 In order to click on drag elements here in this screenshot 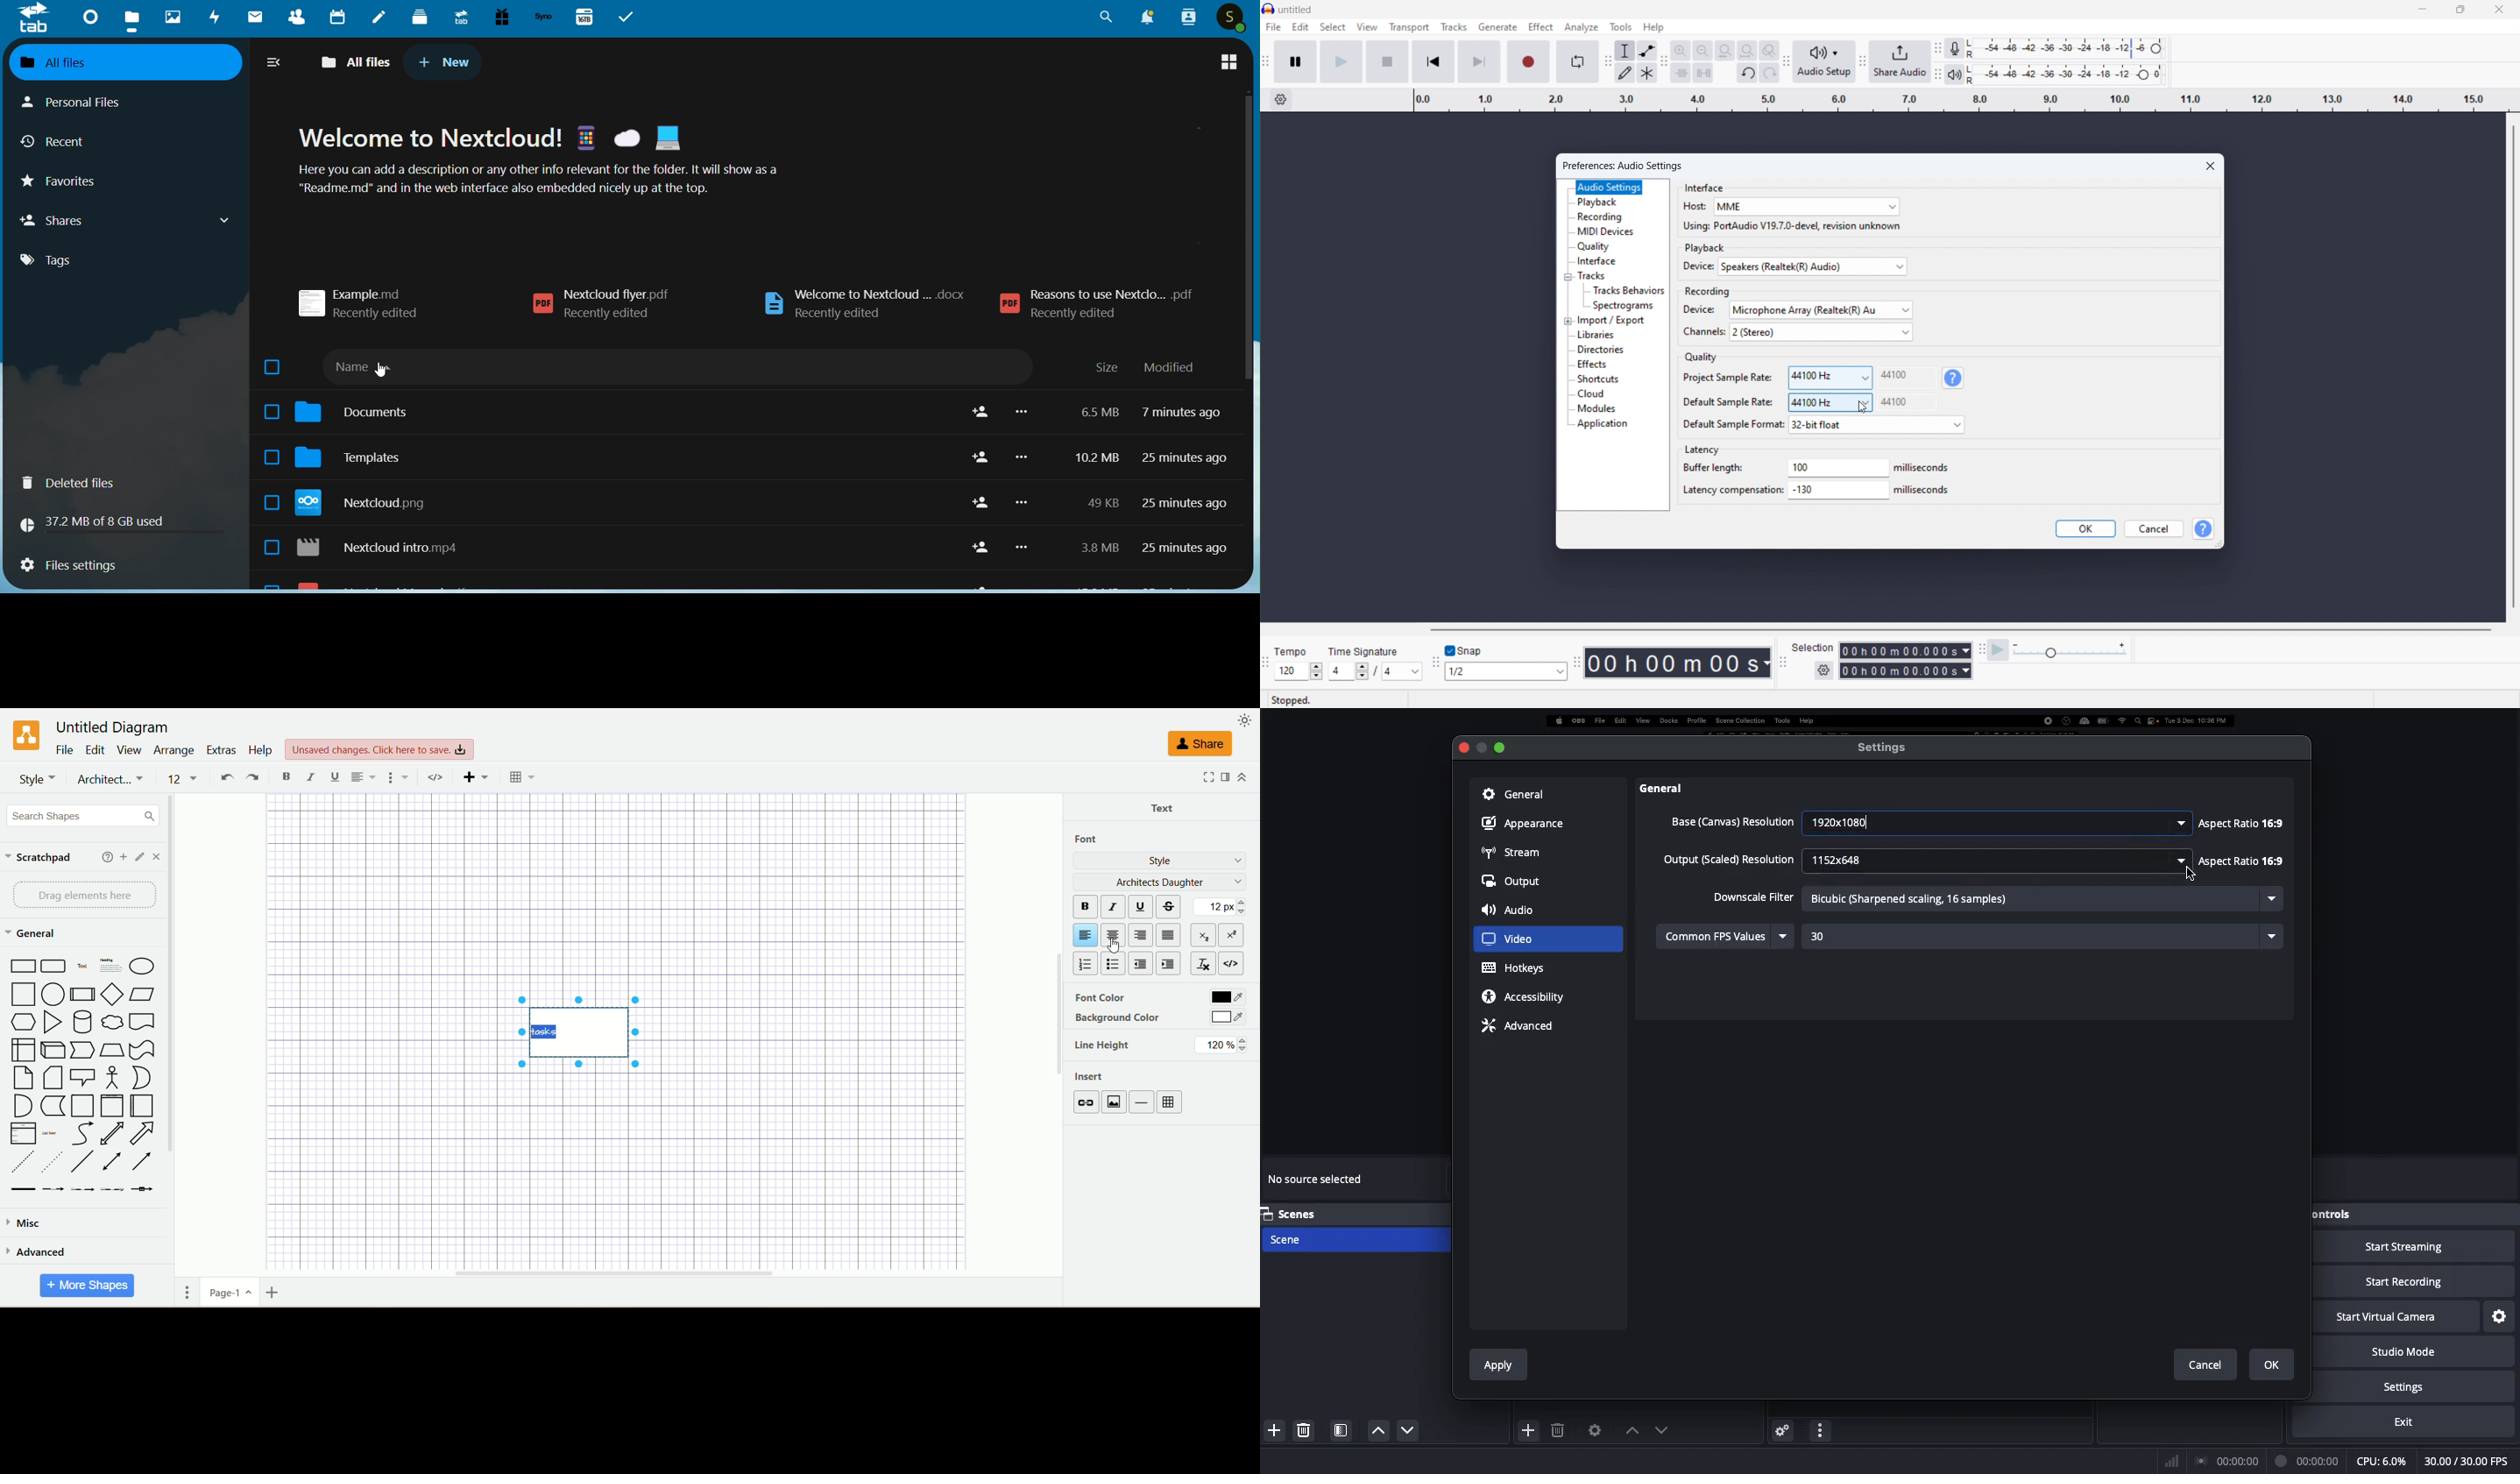, I will do `click(84, 896)`.